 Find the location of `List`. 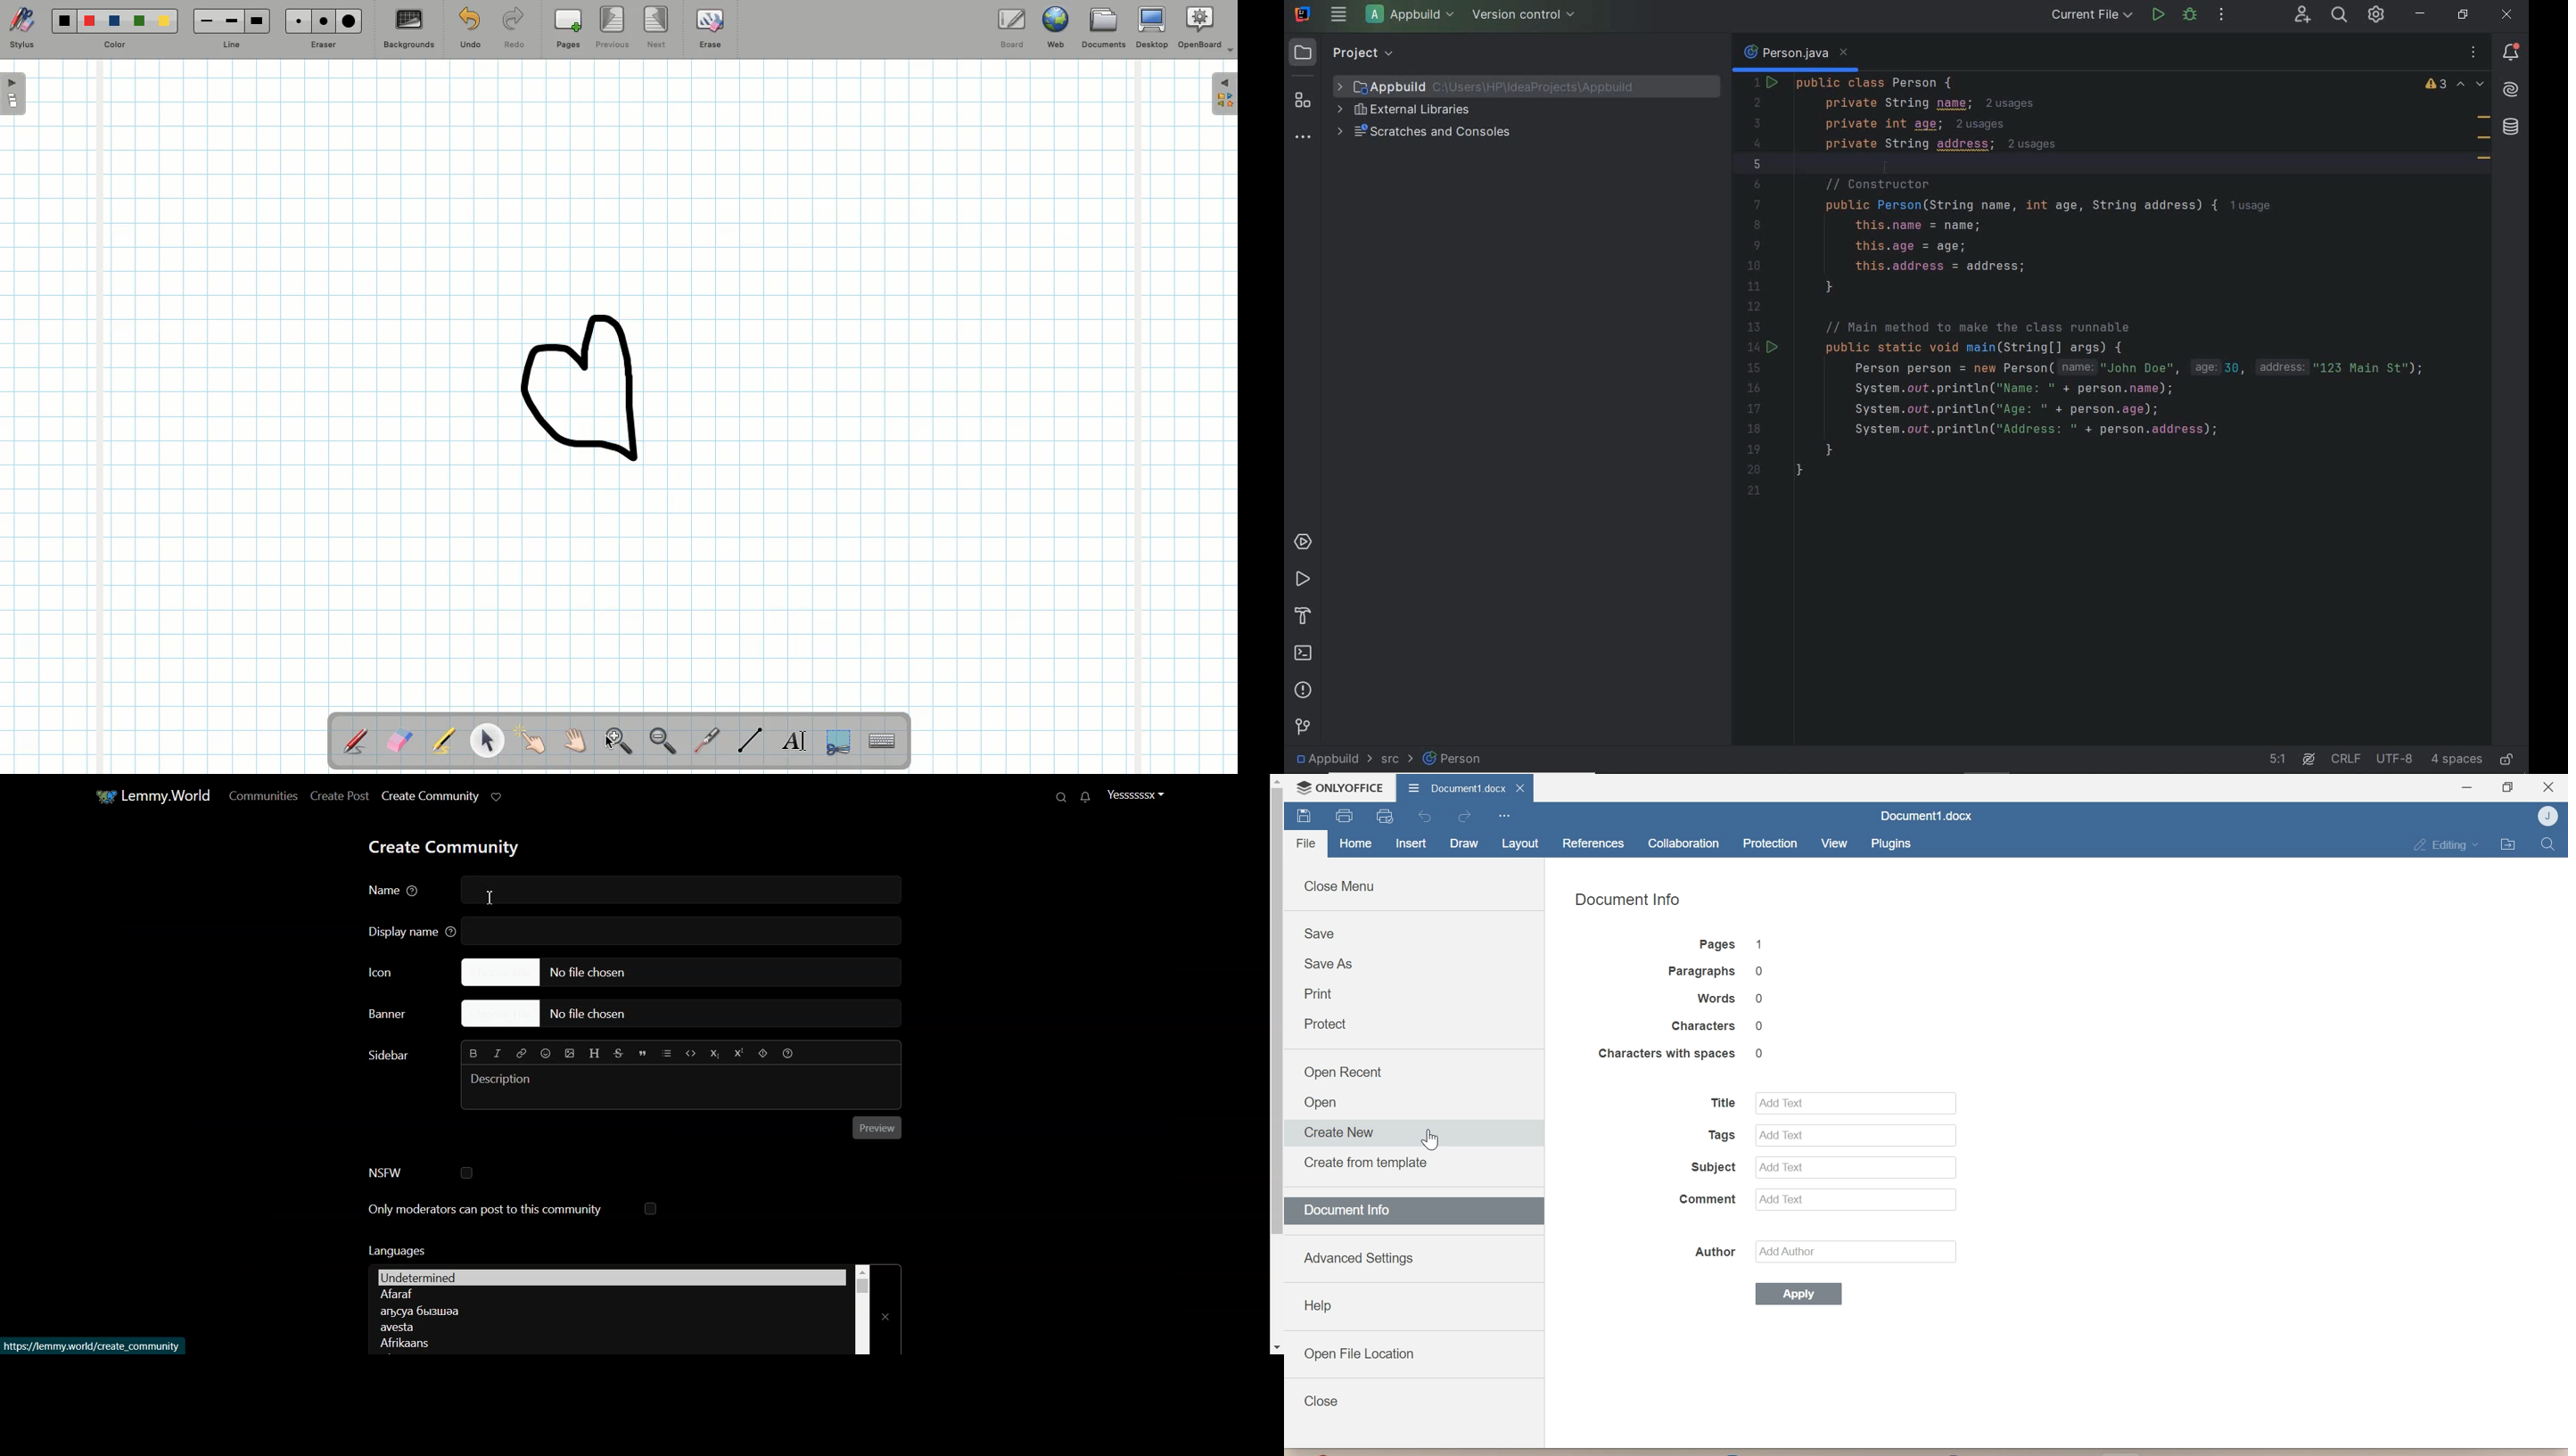

List is located at coordinates (667, 1053).